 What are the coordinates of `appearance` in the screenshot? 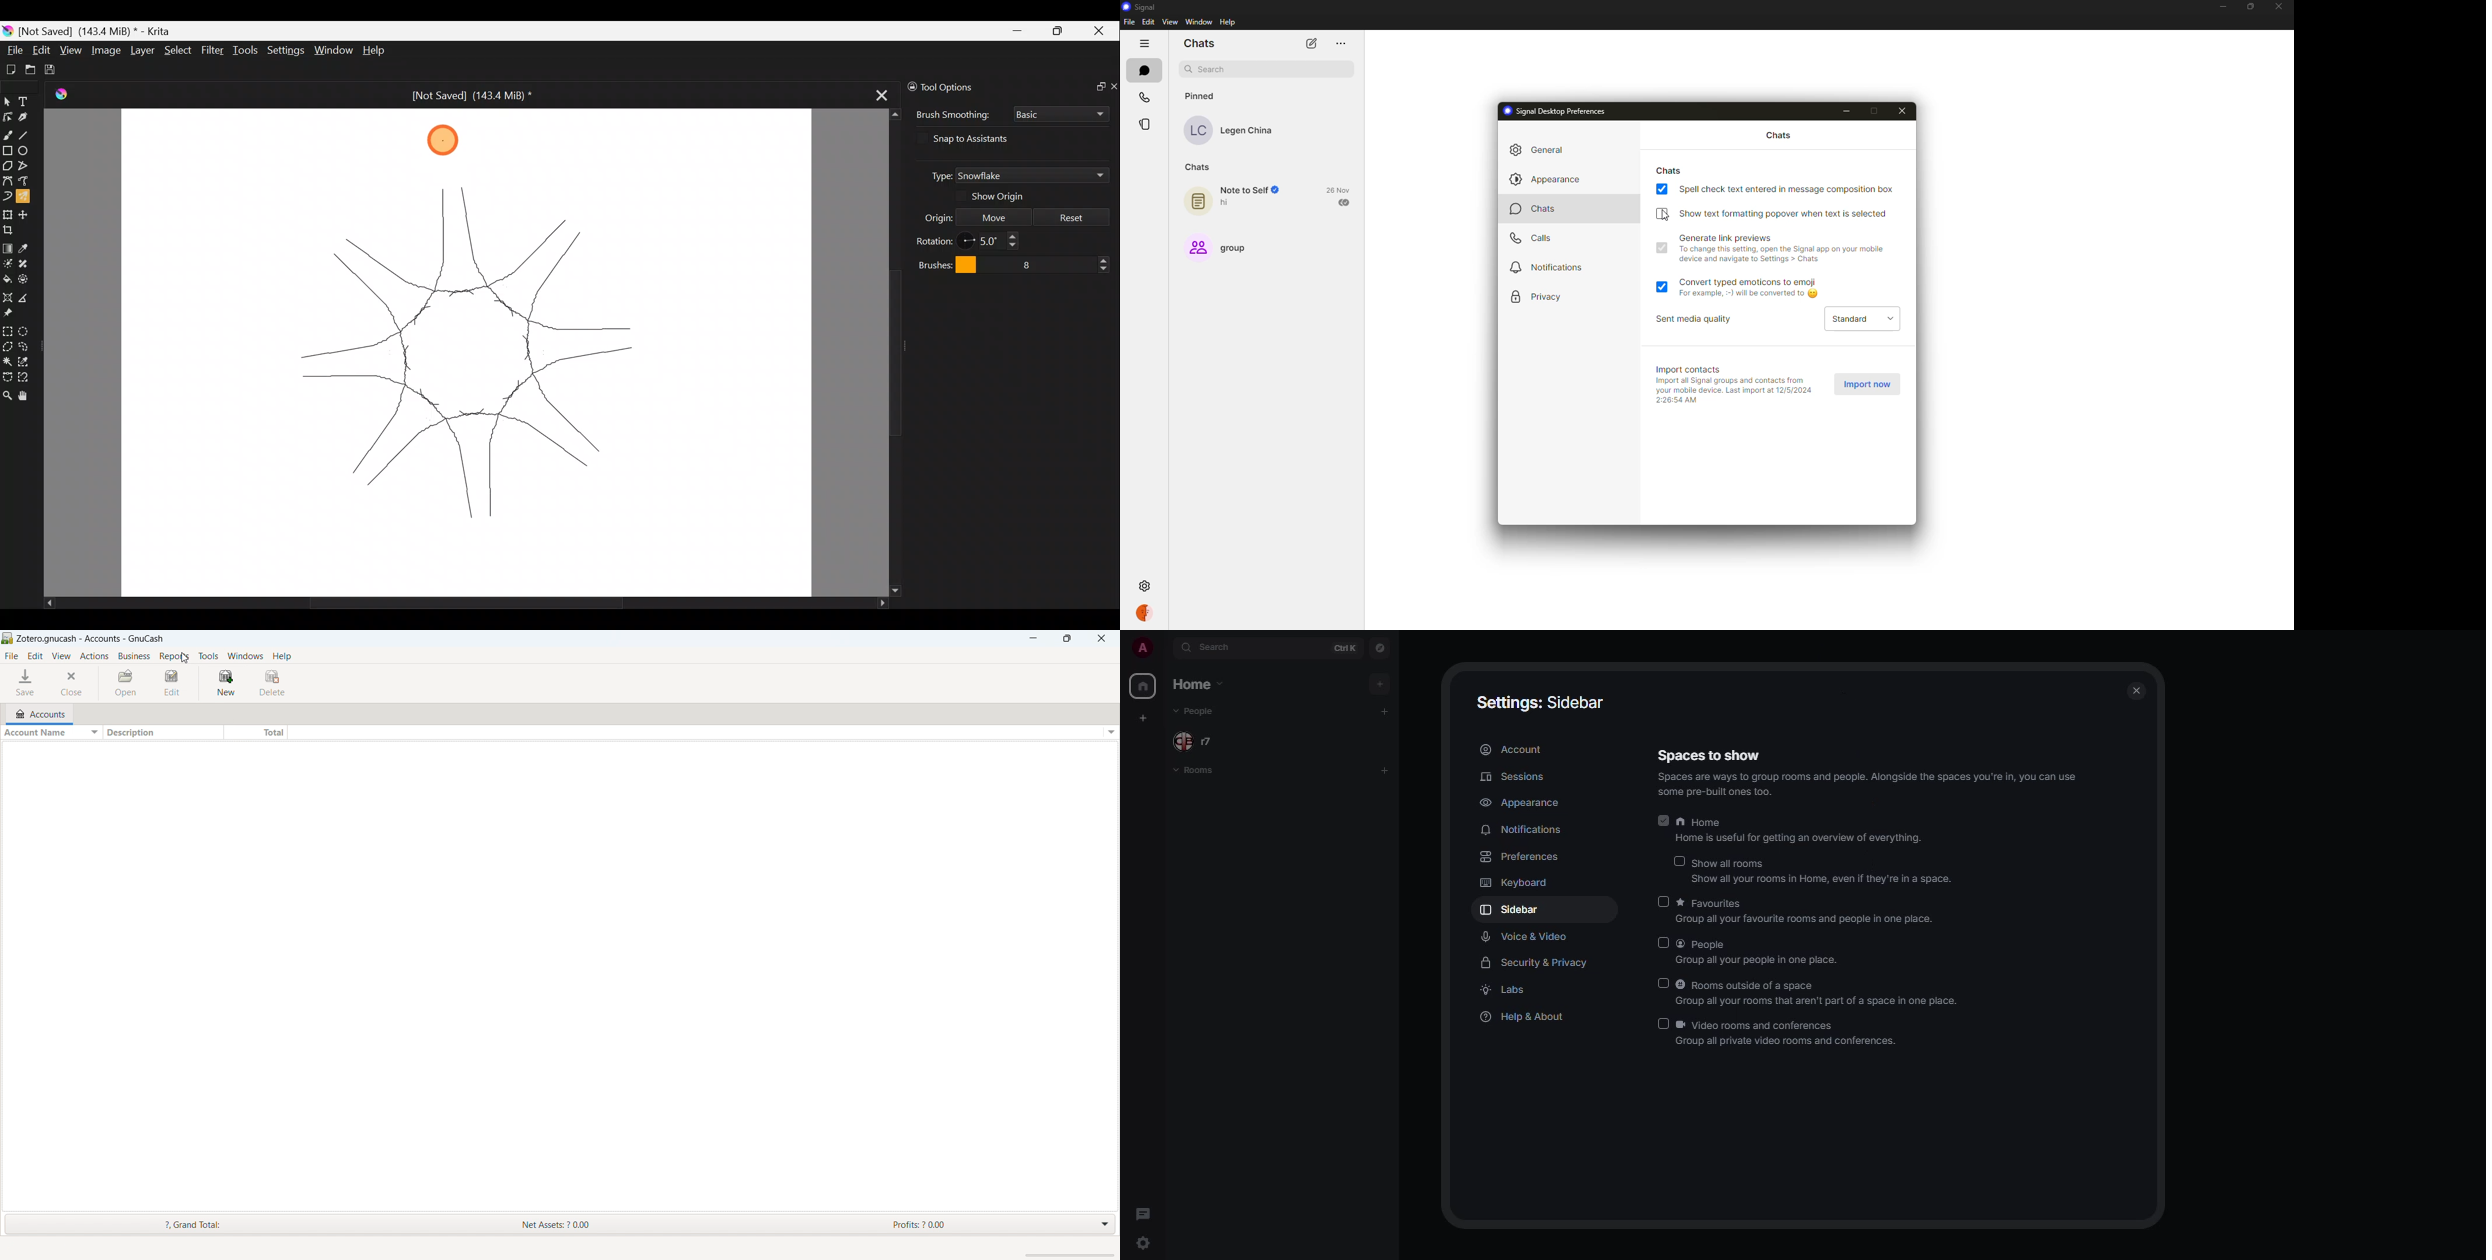 It's located at (1522, 803).